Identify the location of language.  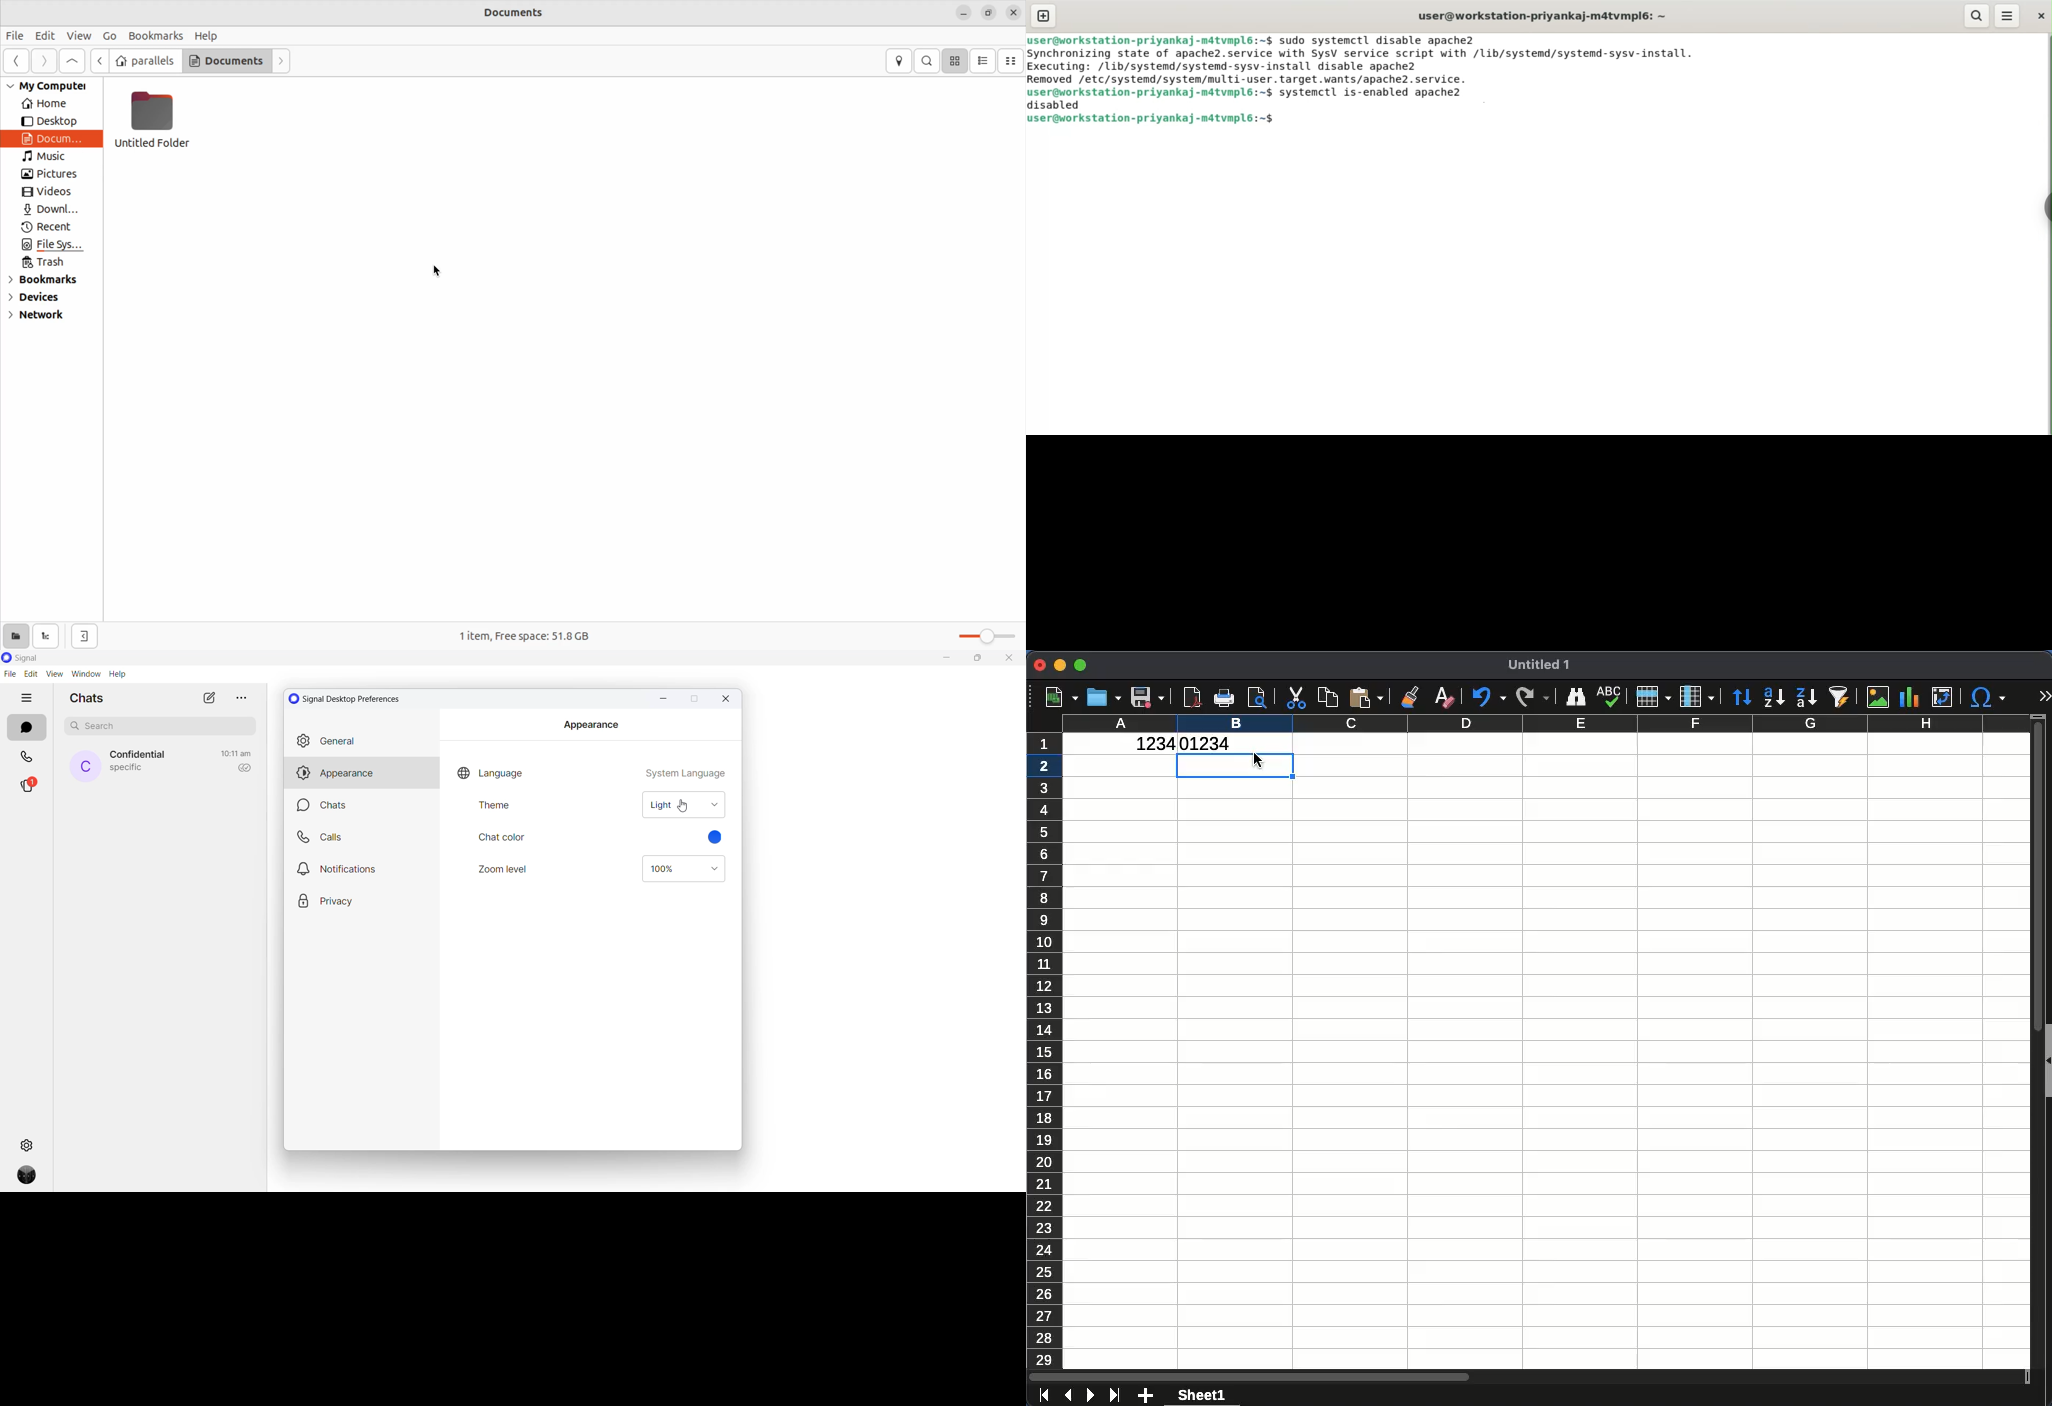
(492, 771).